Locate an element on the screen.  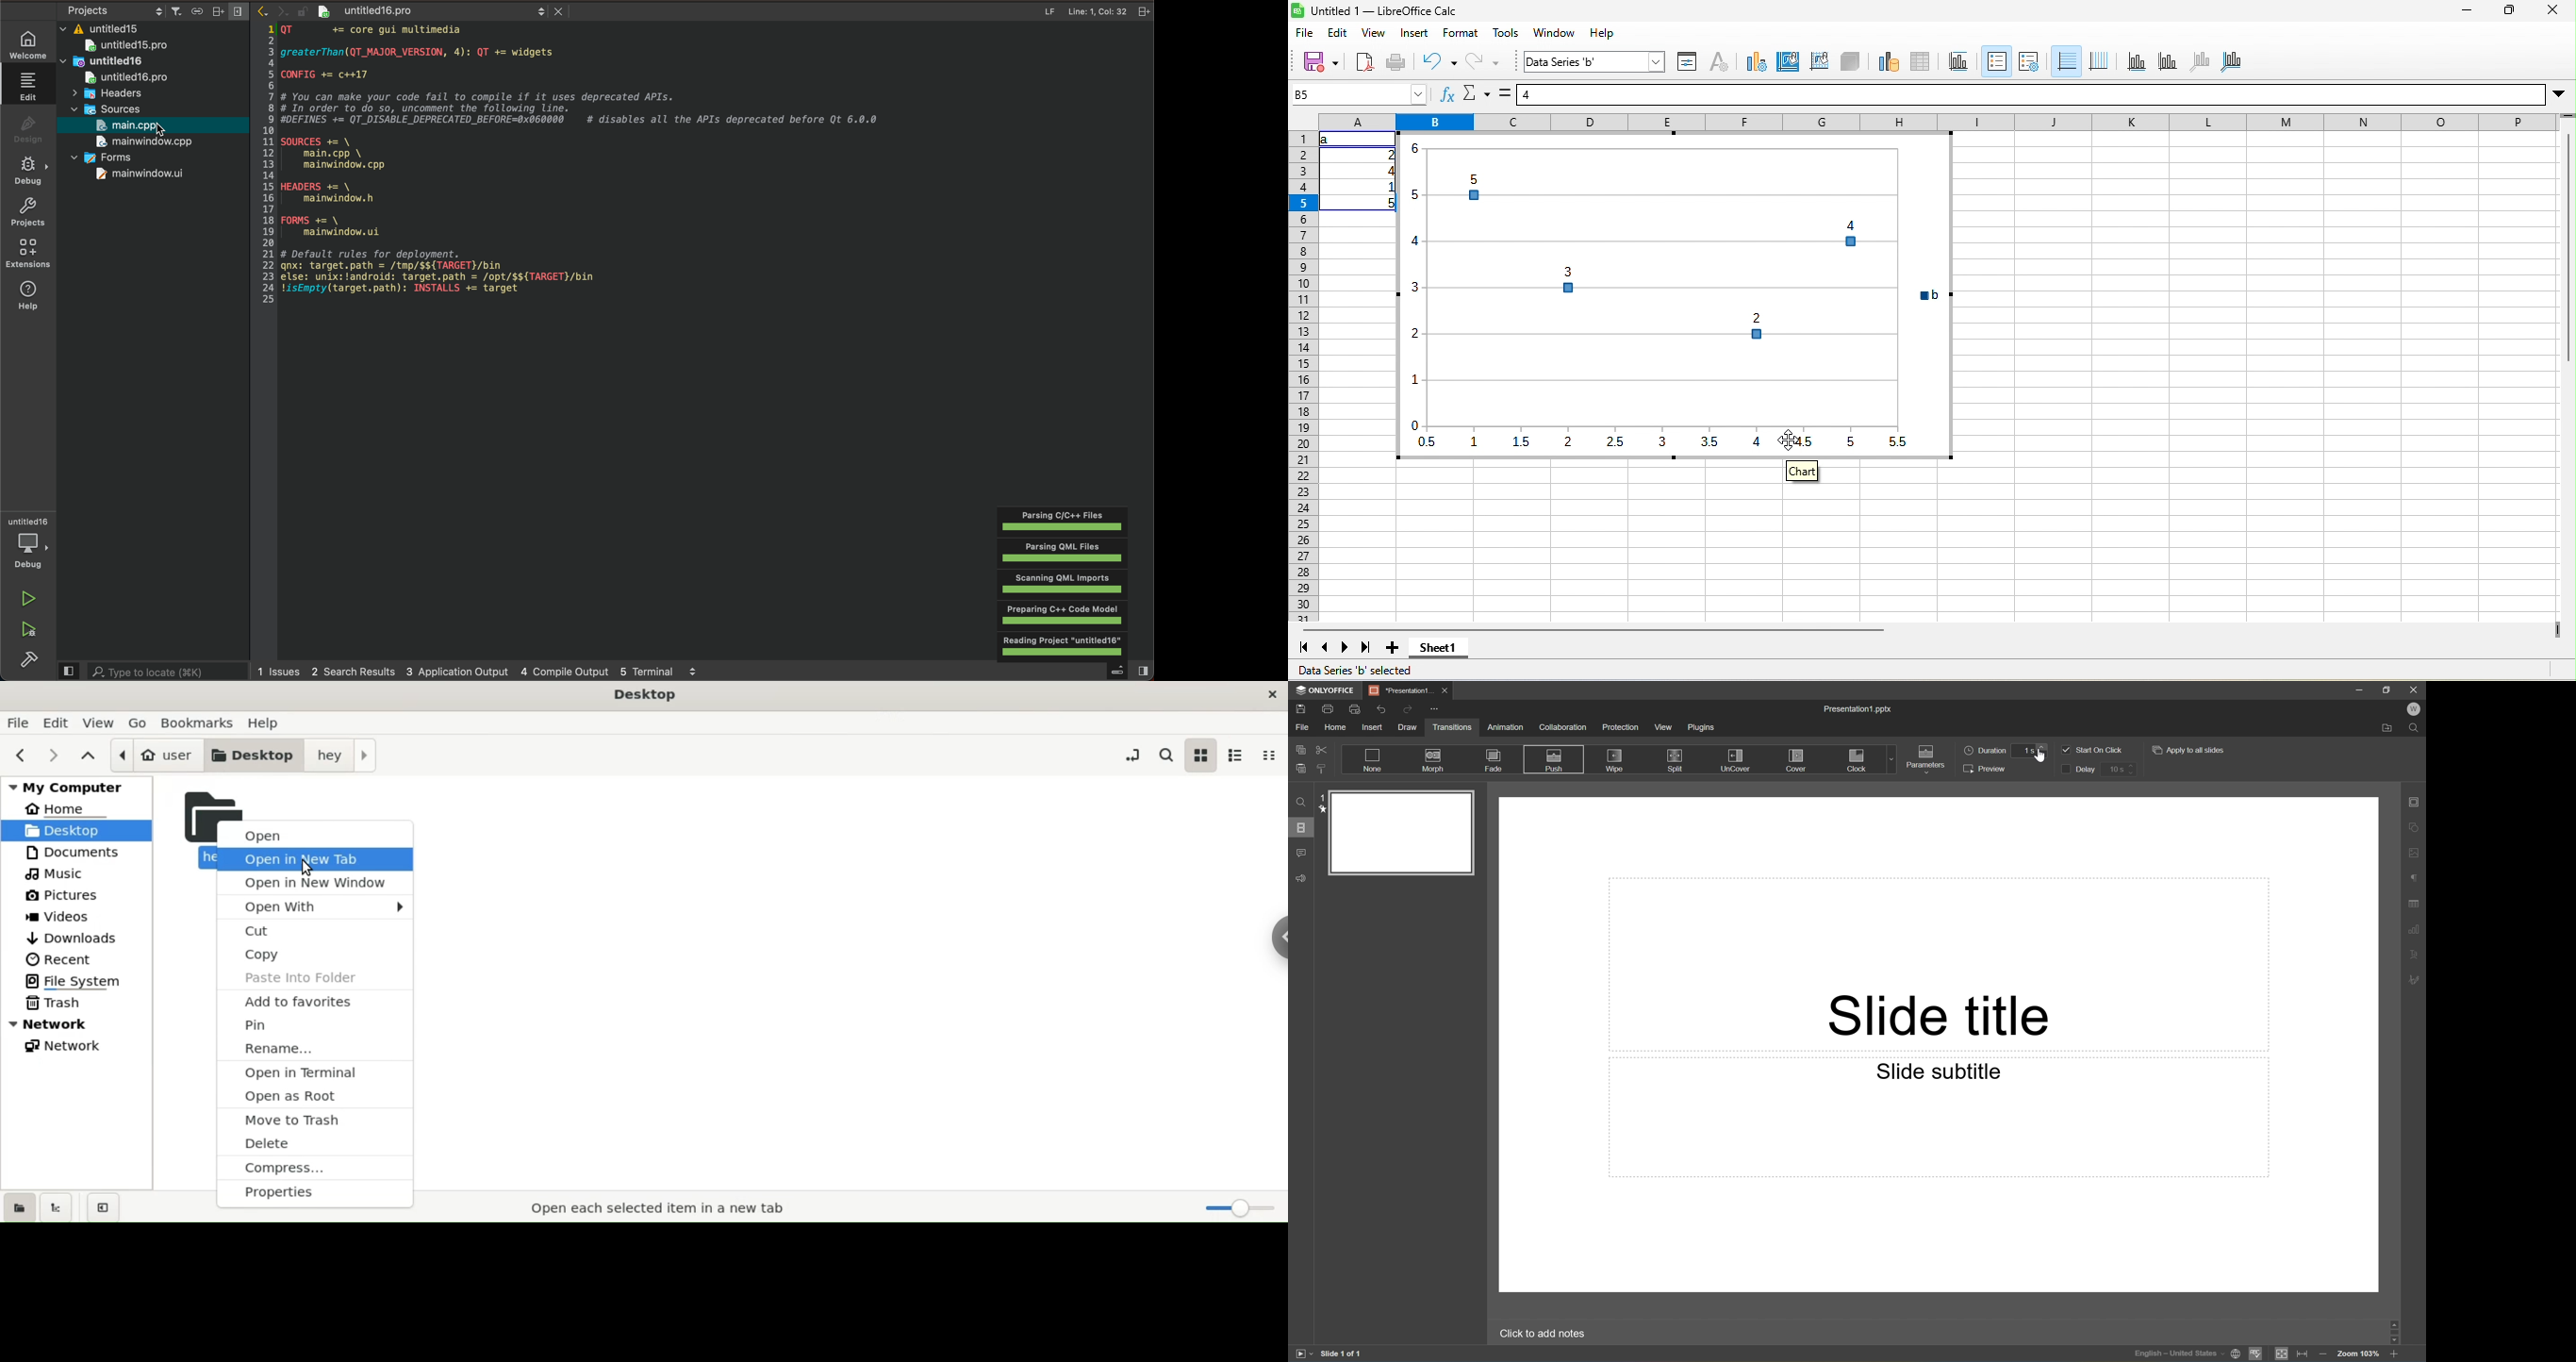
maximize is located at coordinates (2509, 9).